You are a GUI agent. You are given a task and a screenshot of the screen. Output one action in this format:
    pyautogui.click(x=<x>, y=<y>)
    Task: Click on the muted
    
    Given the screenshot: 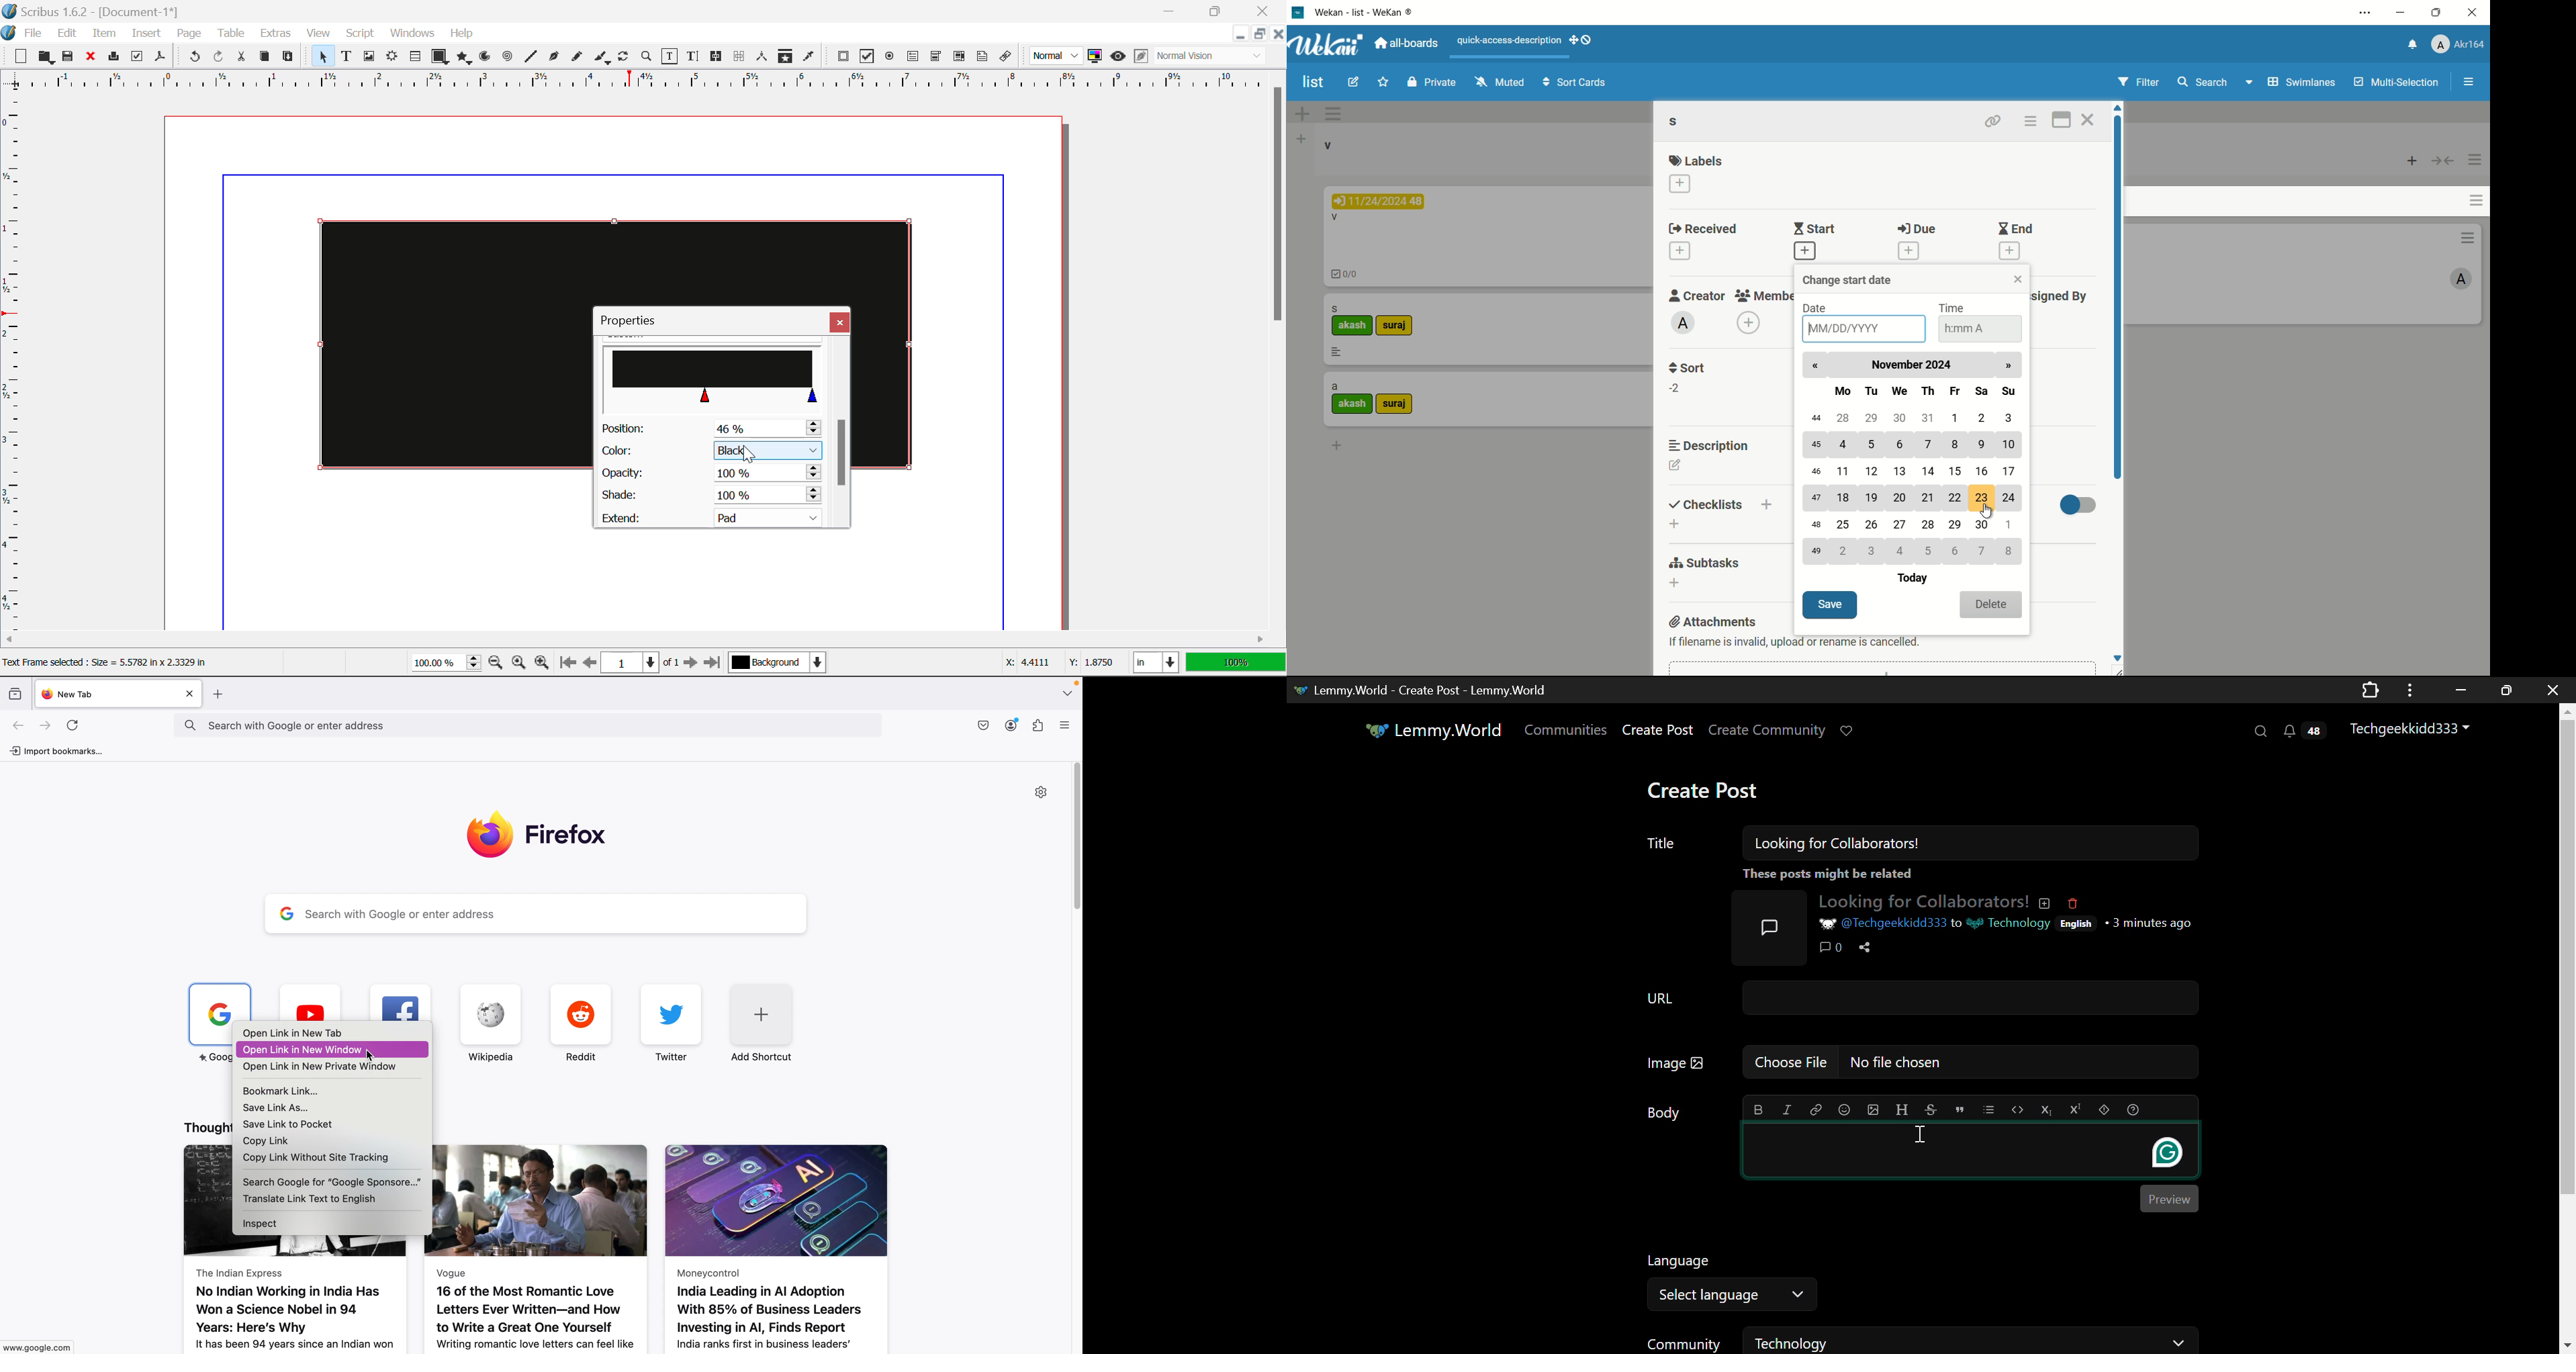 What is the action you would take?
    pyautogui.click(x=1502, y=81)
    